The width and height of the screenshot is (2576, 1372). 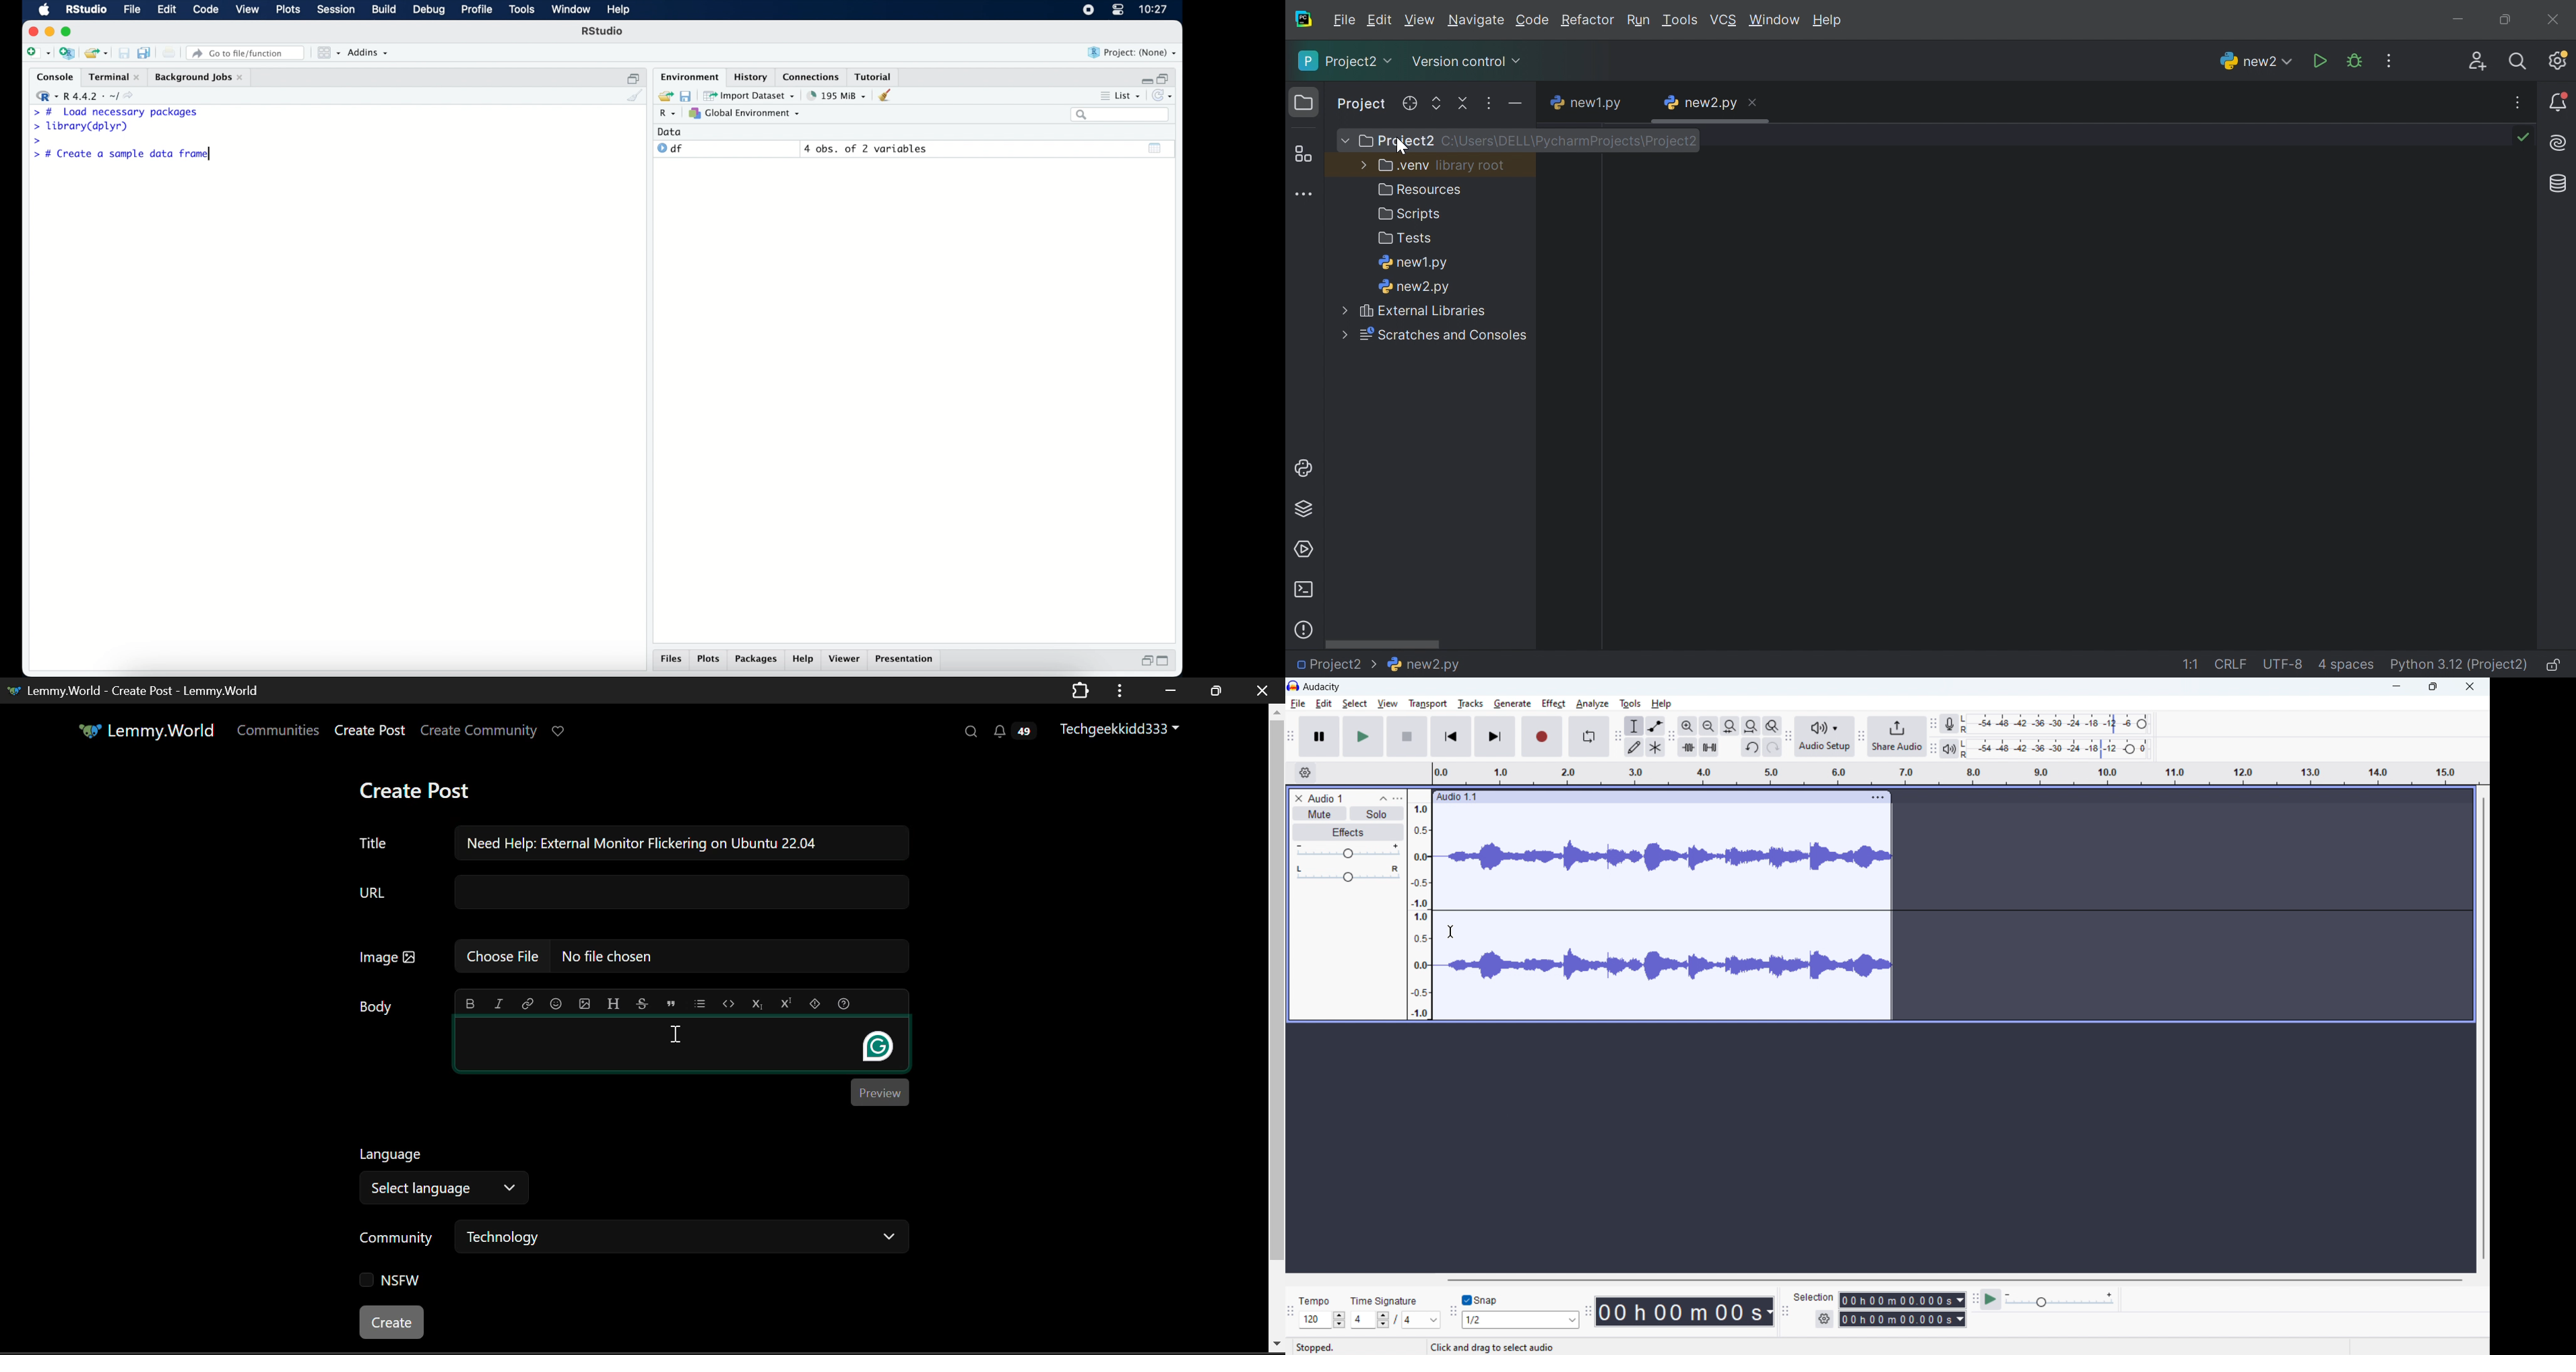 What do you see at coordinates (1638, 20) in the screenshot?
I see `Run` at bounding box center [1638, 20].